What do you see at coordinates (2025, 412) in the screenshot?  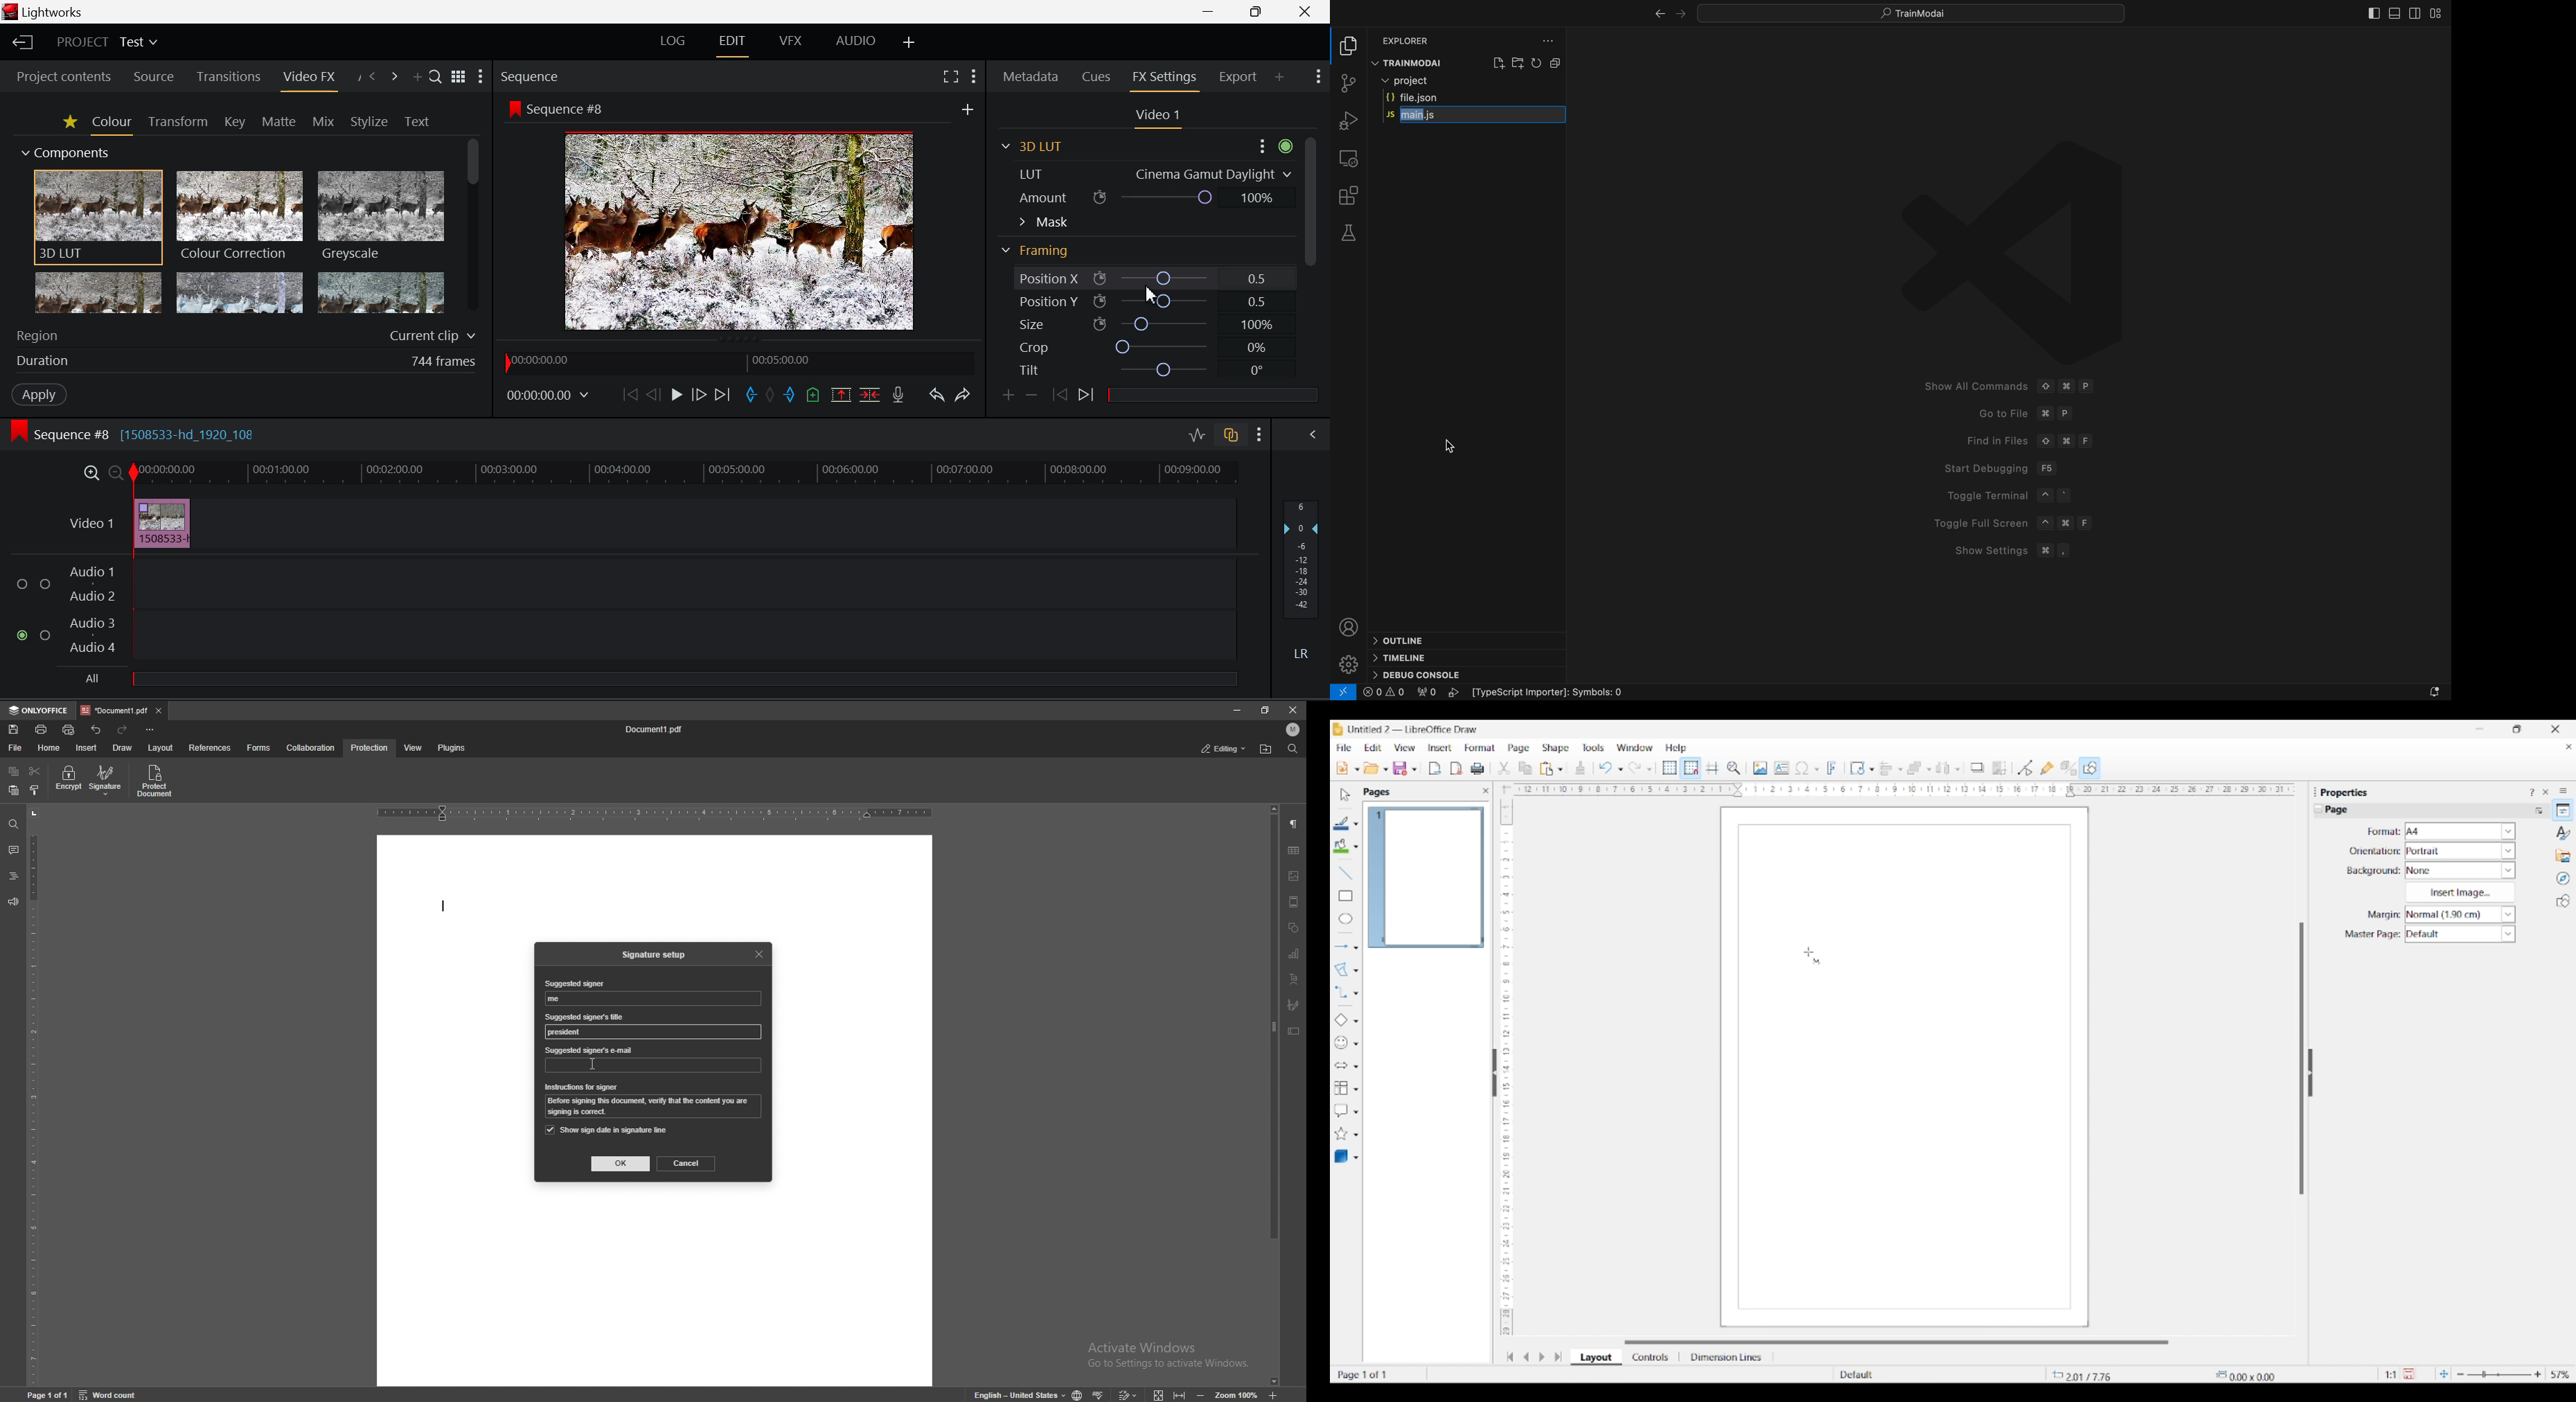 I see `Go to fike` at bounding box center [2025, 412].